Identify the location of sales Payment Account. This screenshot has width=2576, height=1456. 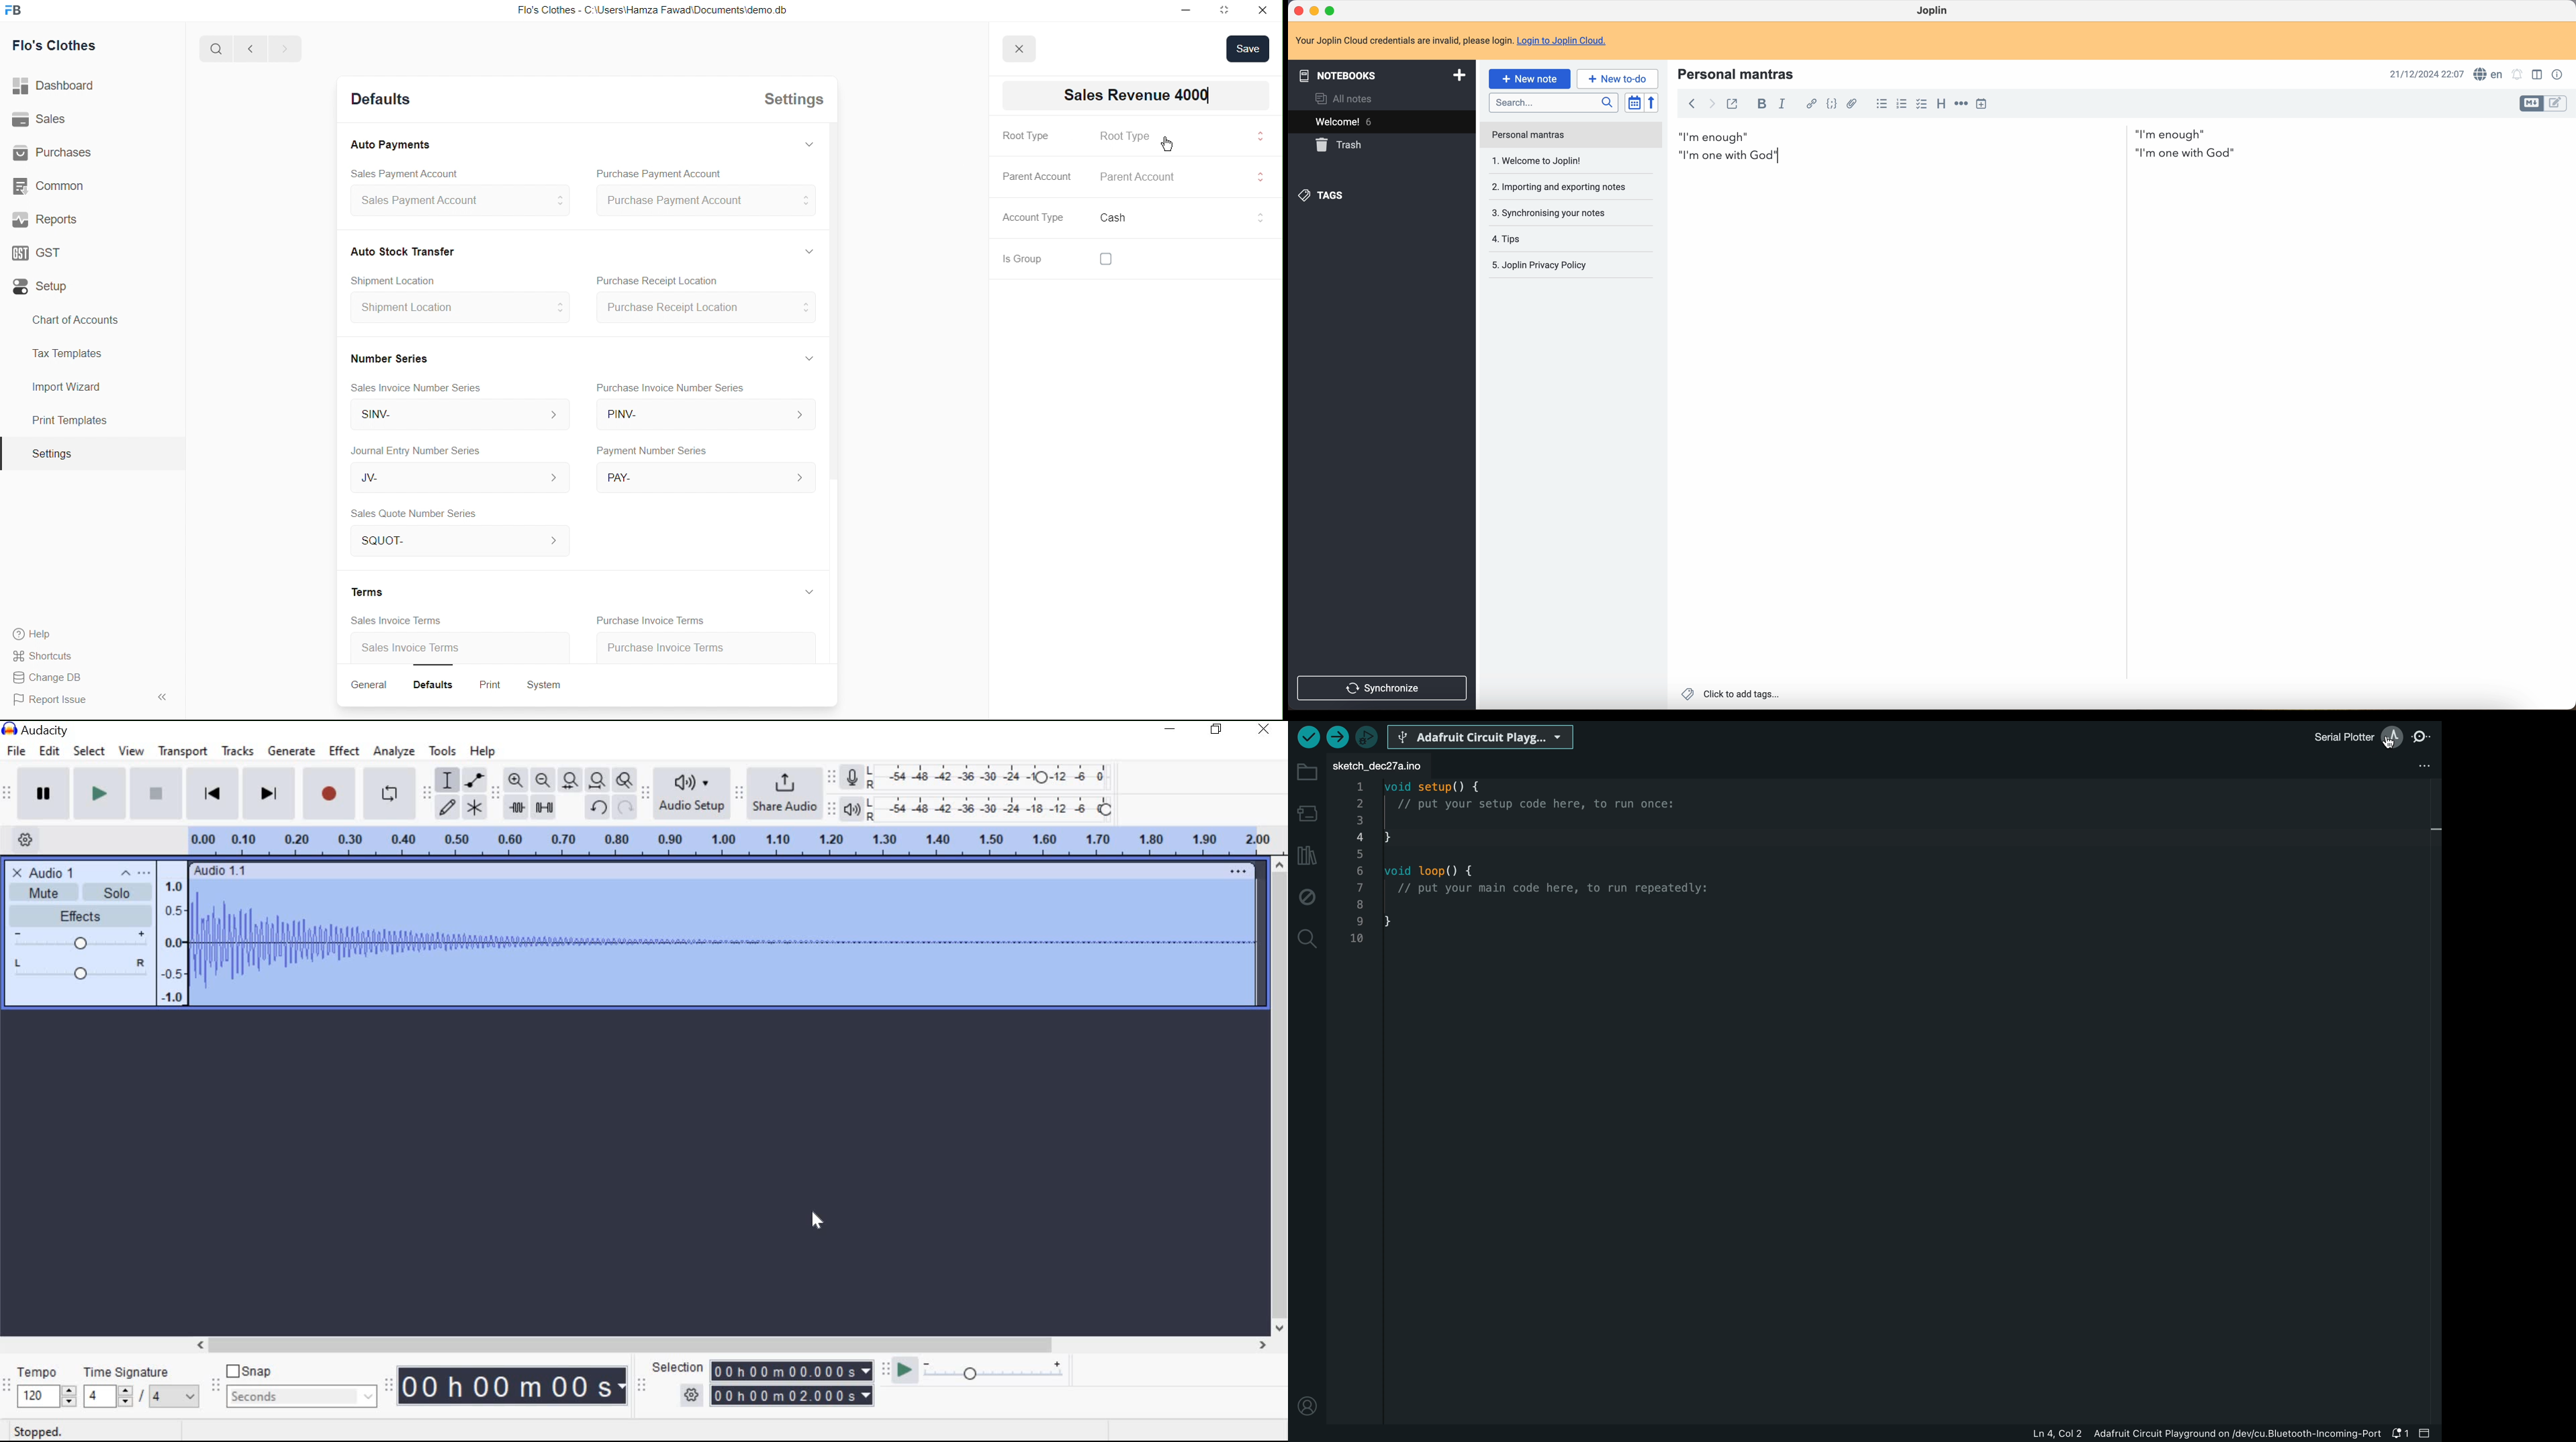
(454, 202).